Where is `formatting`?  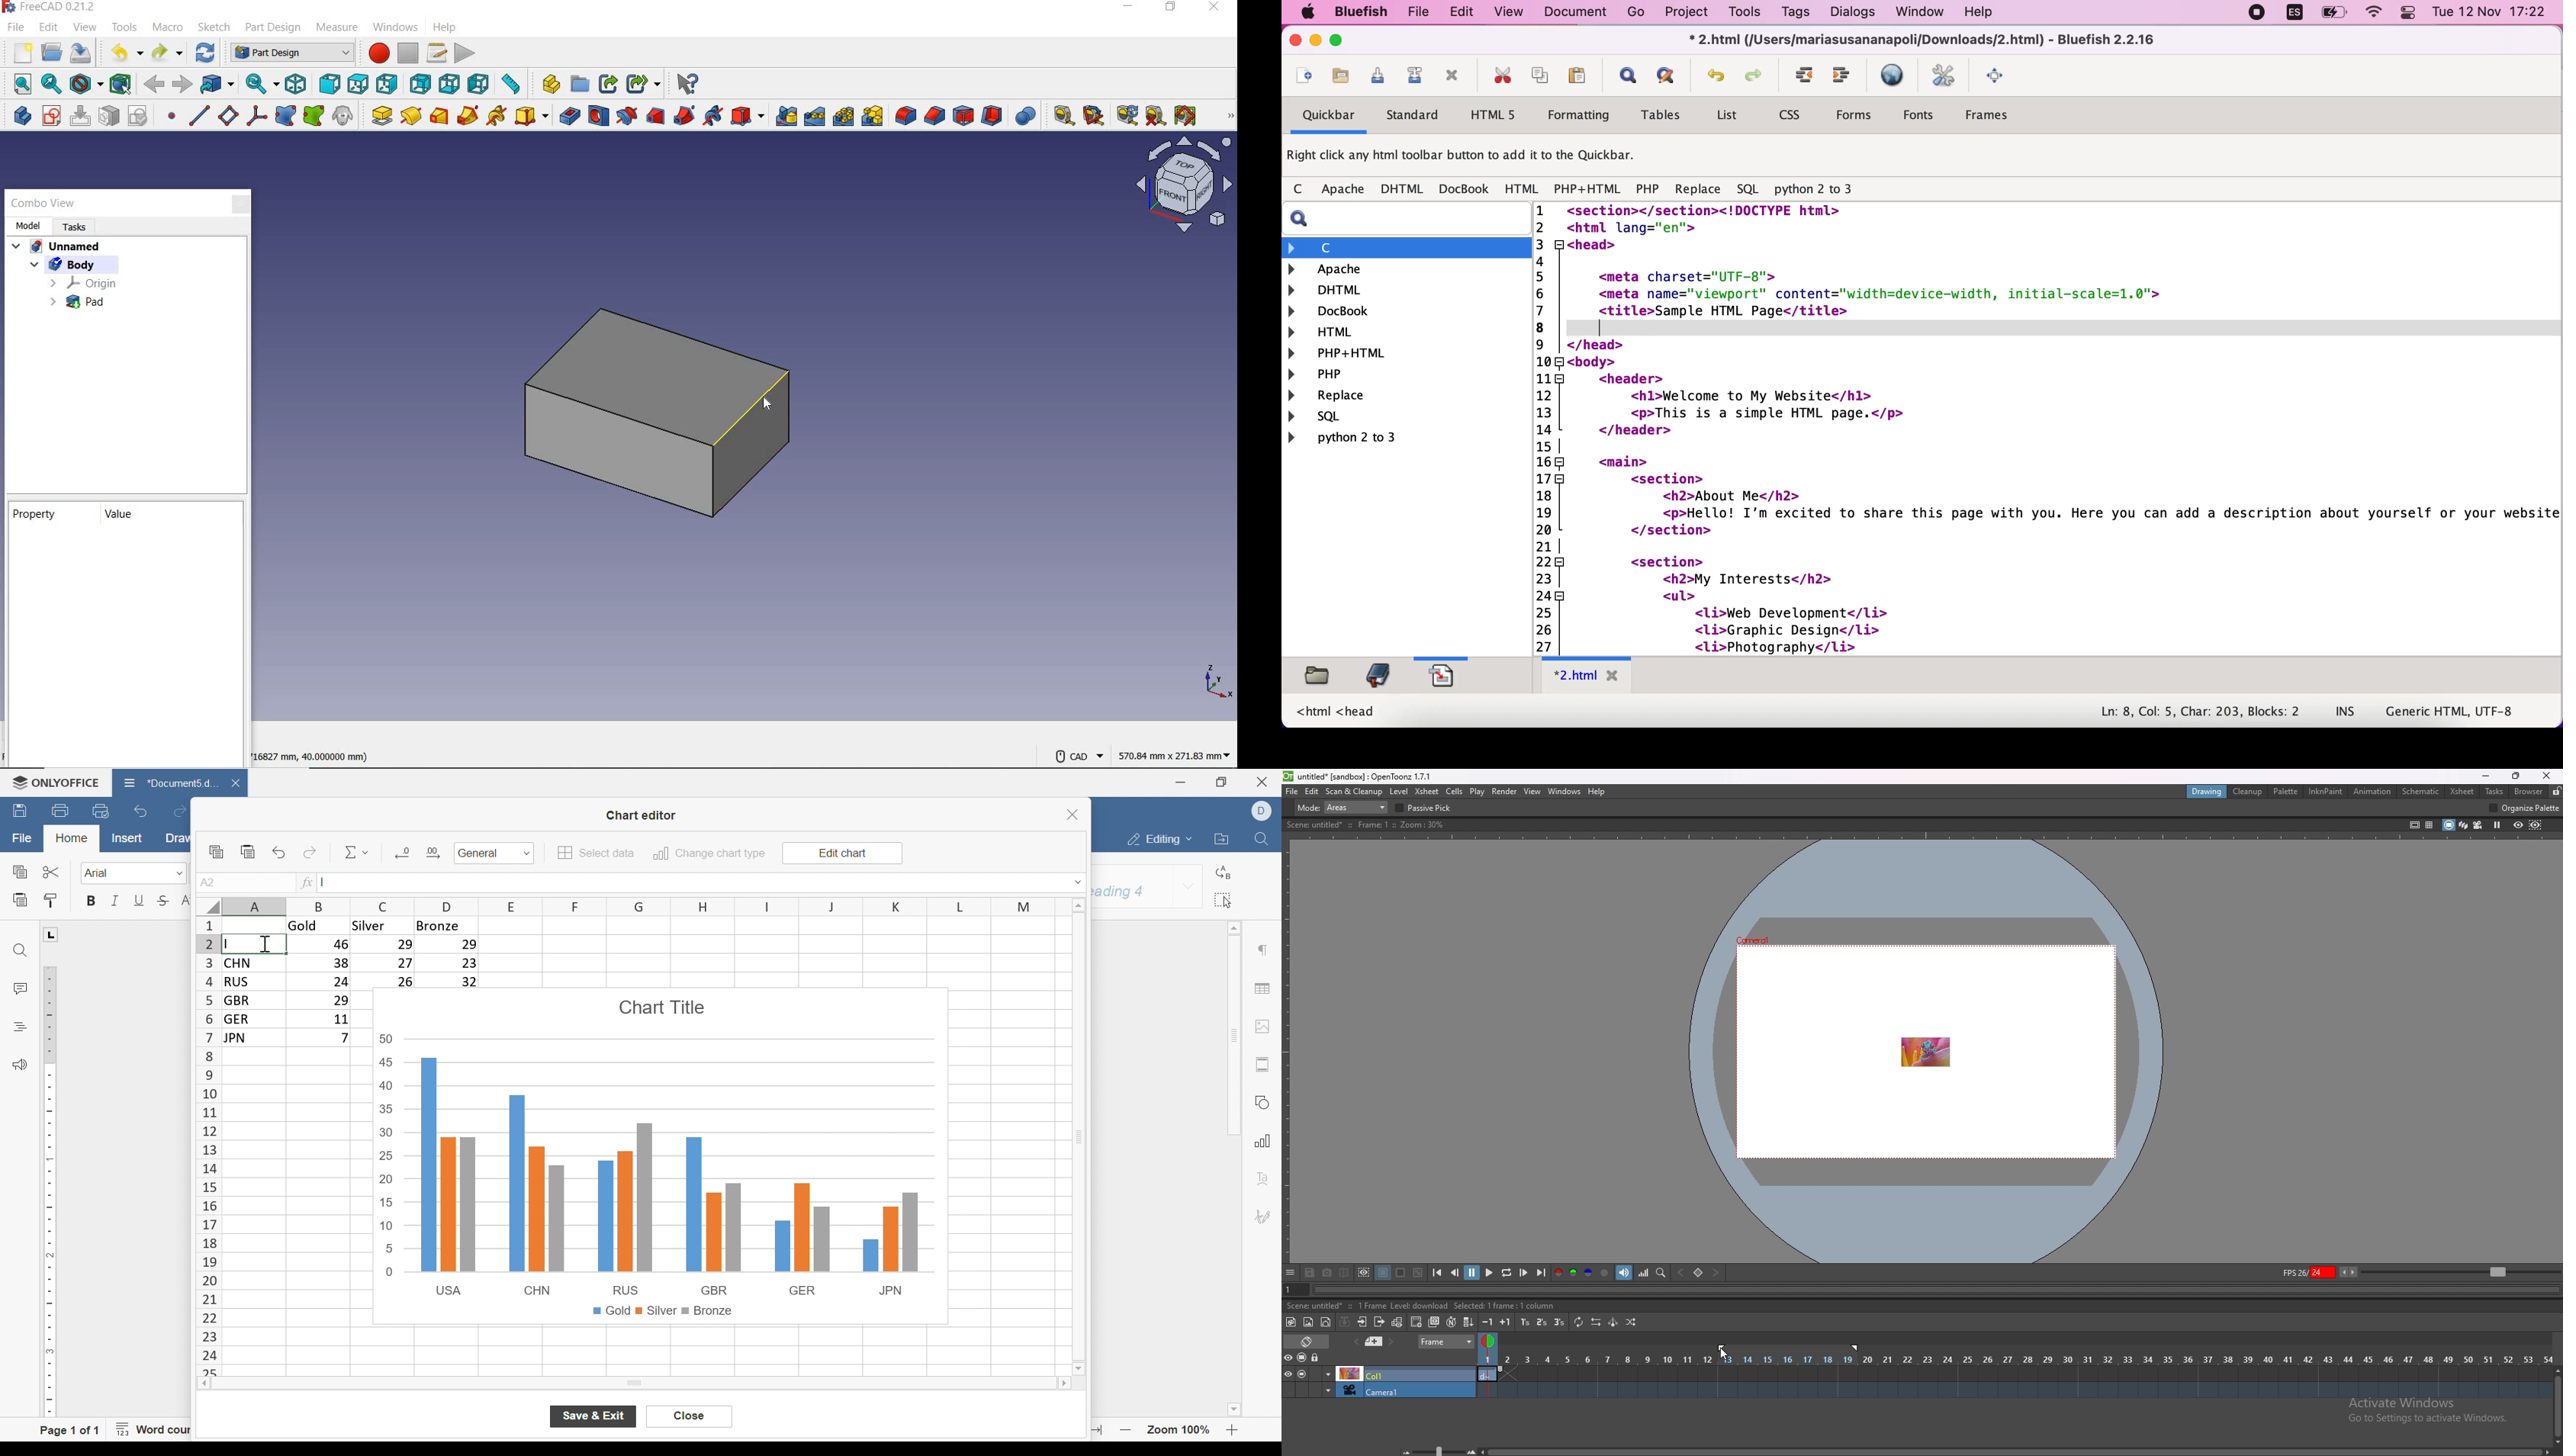
formatting is located at coordinates (1584, 114).